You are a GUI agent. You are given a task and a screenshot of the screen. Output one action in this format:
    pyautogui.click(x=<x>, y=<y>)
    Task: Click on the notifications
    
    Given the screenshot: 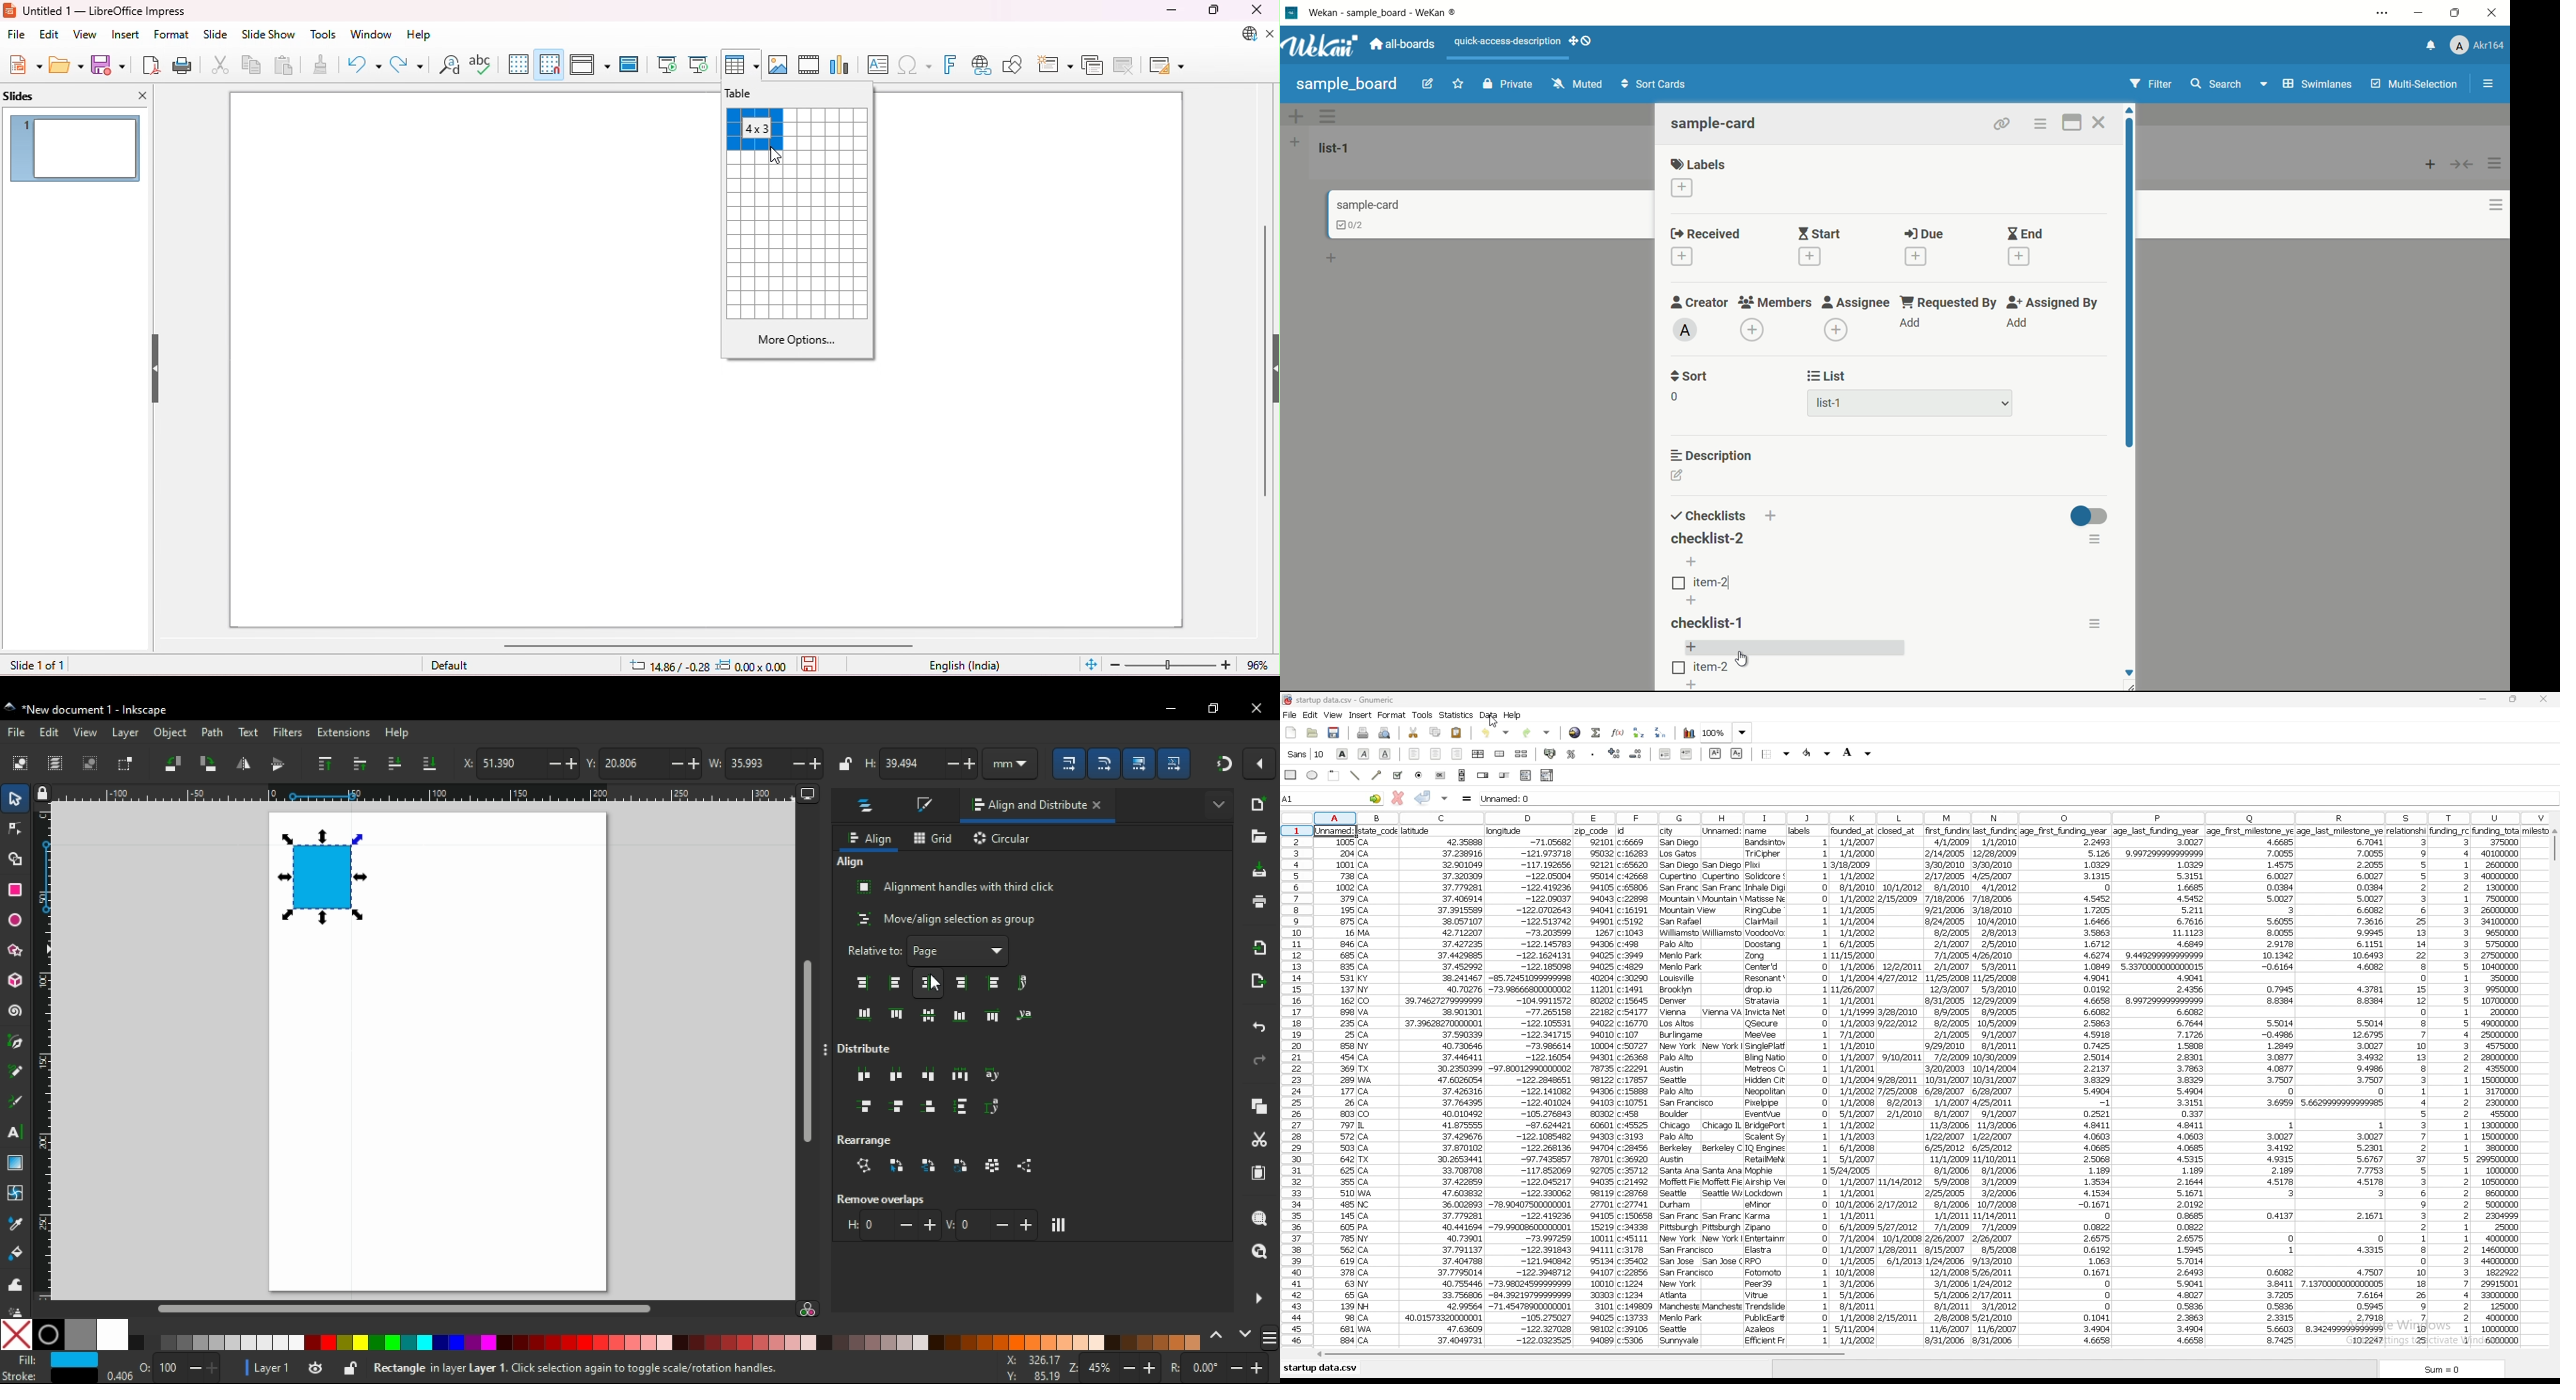 What is the action you would take?
    pyautogui.click(x=2429, y=44)
    